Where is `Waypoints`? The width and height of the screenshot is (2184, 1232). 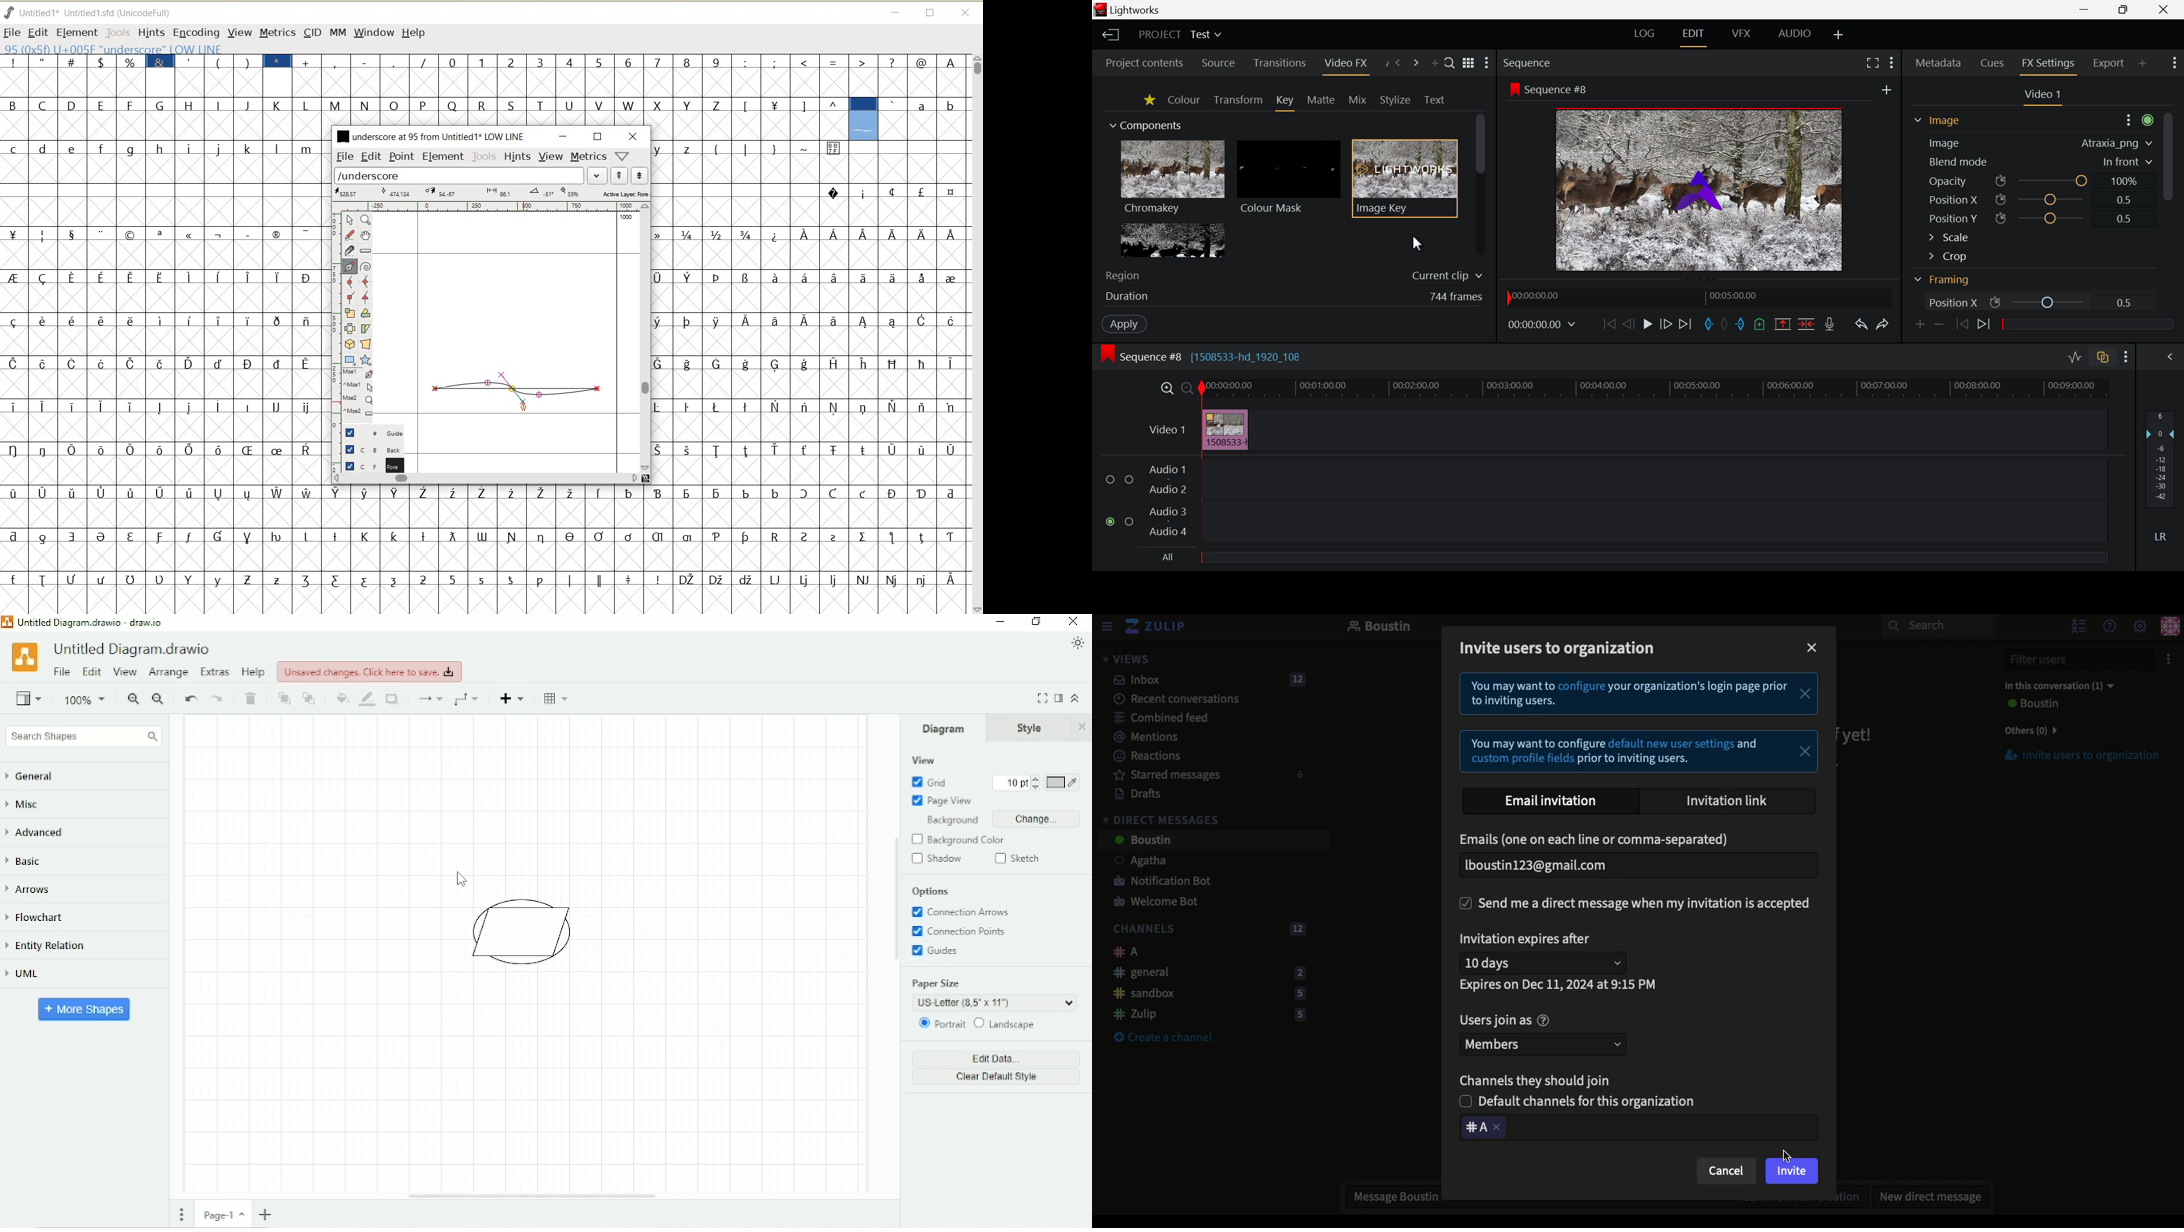
Waypoints is located at coordinates (469, 699).